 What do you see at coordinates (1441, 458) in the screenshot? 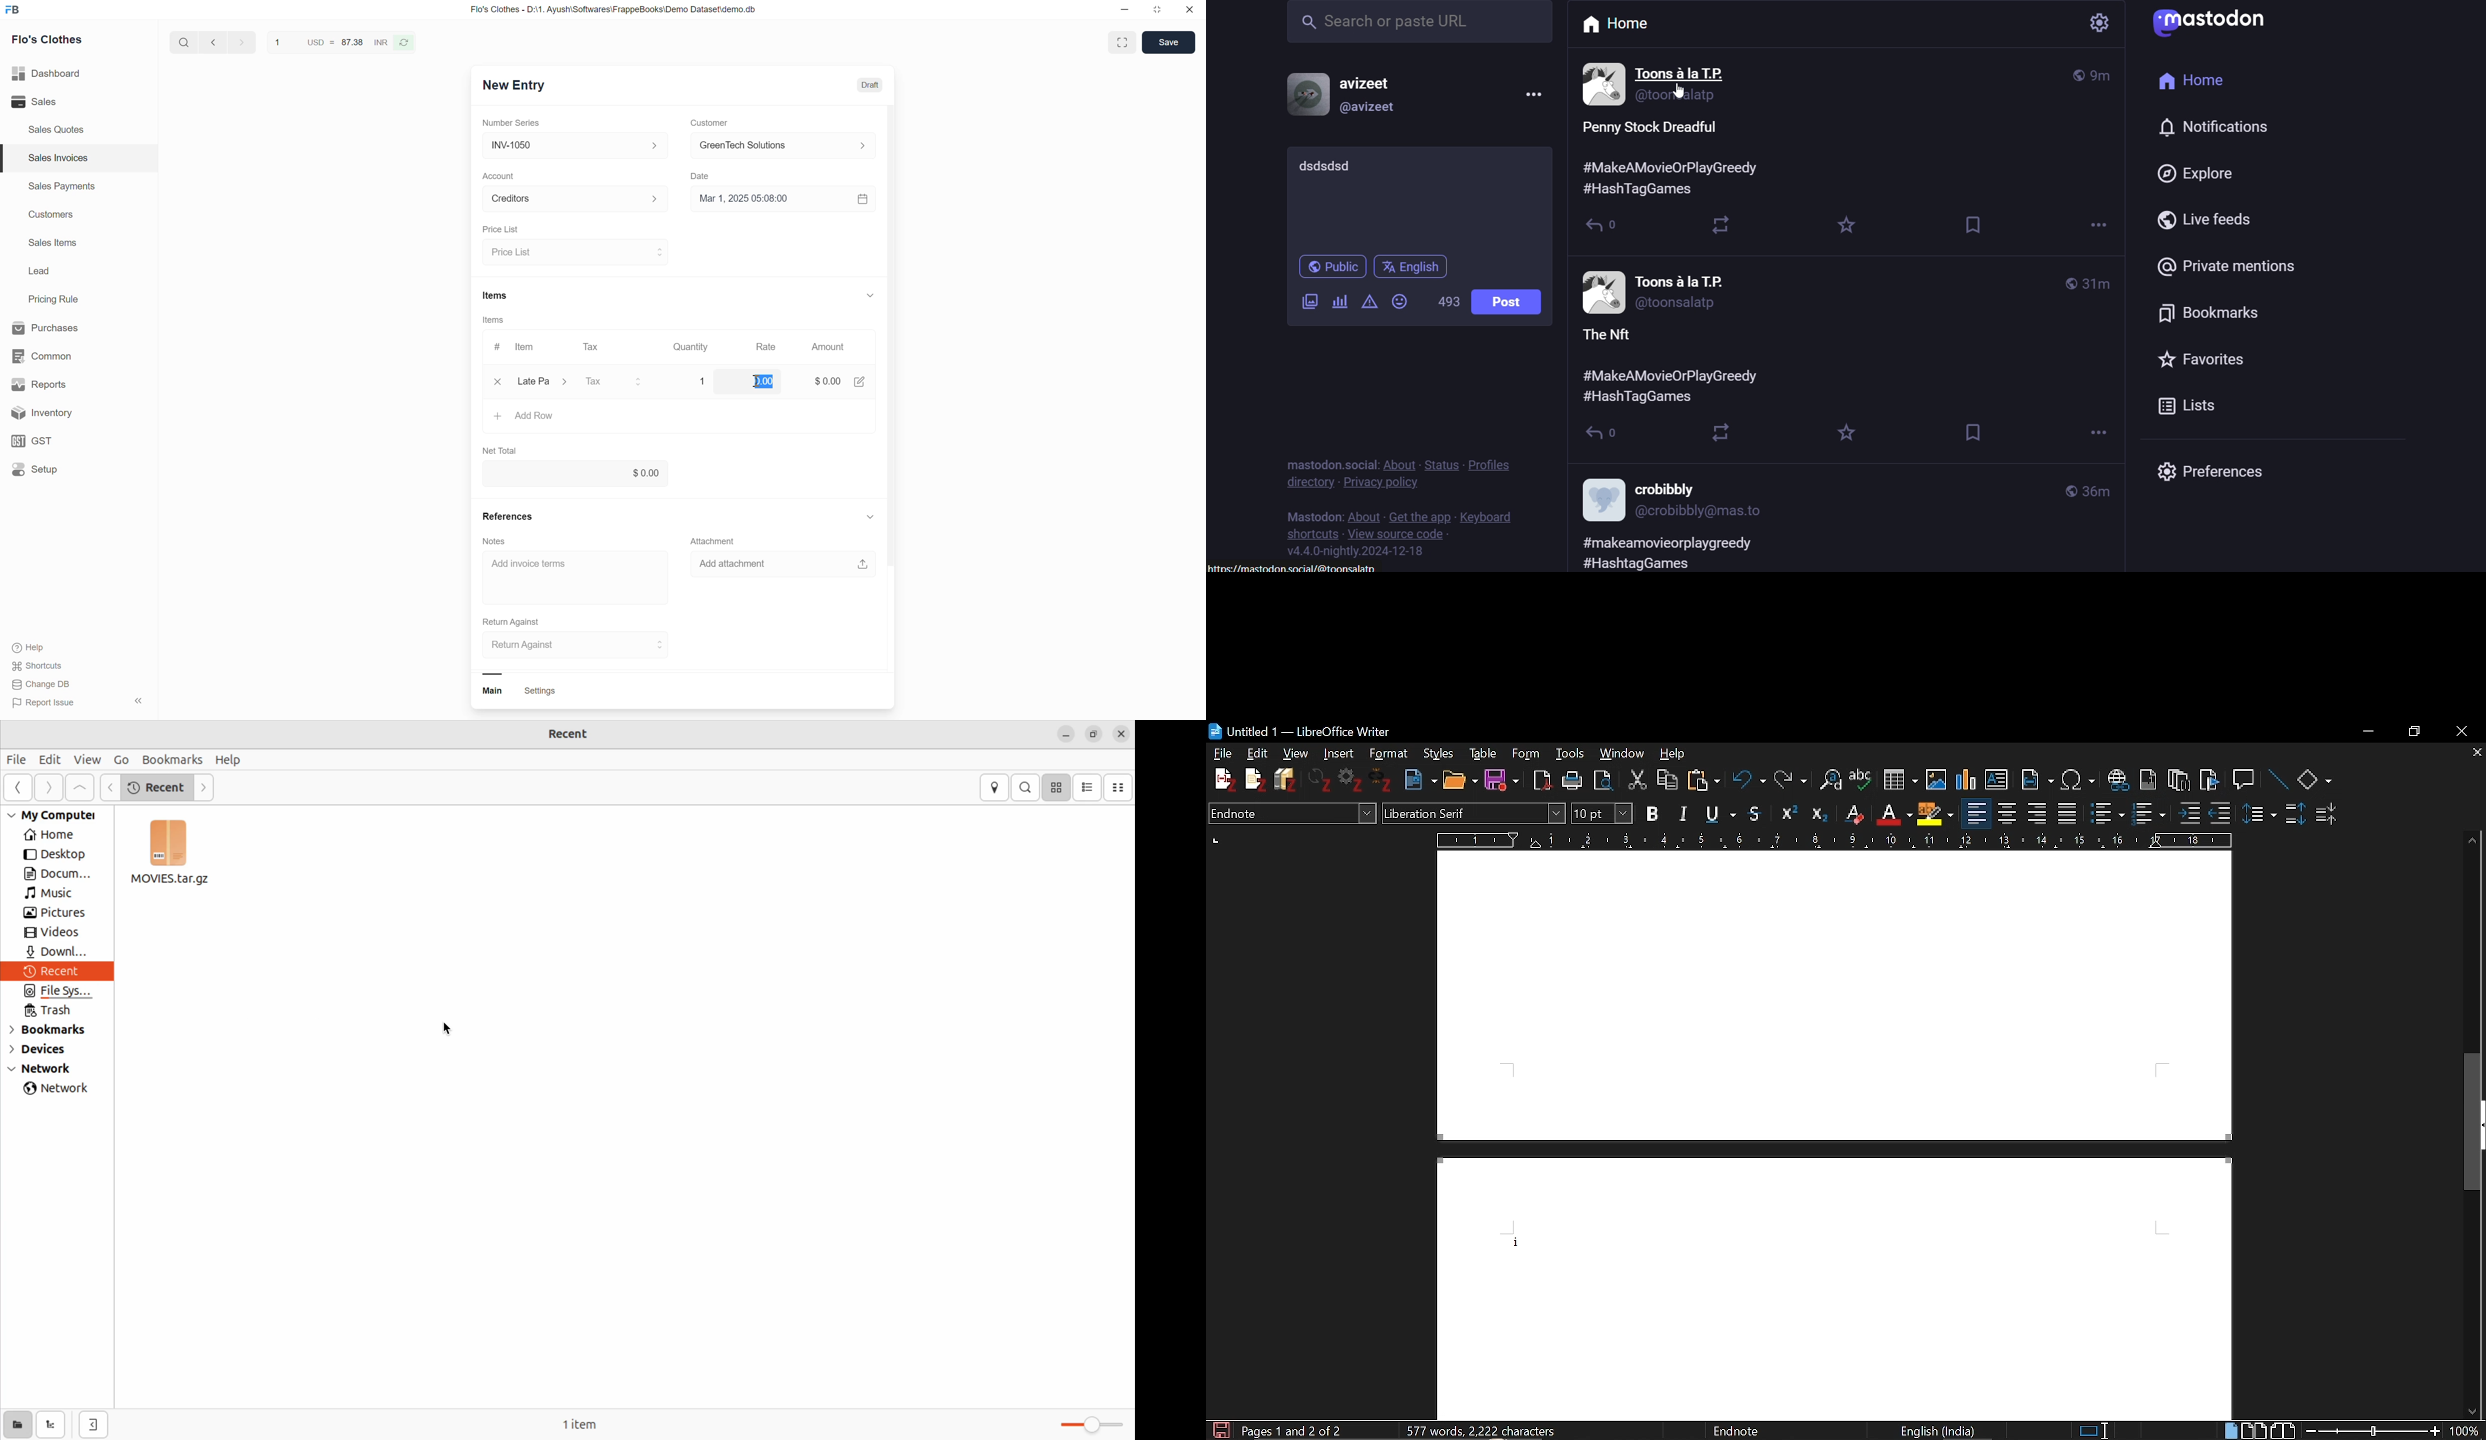
I see `status` at bounding box center [1441, 458].